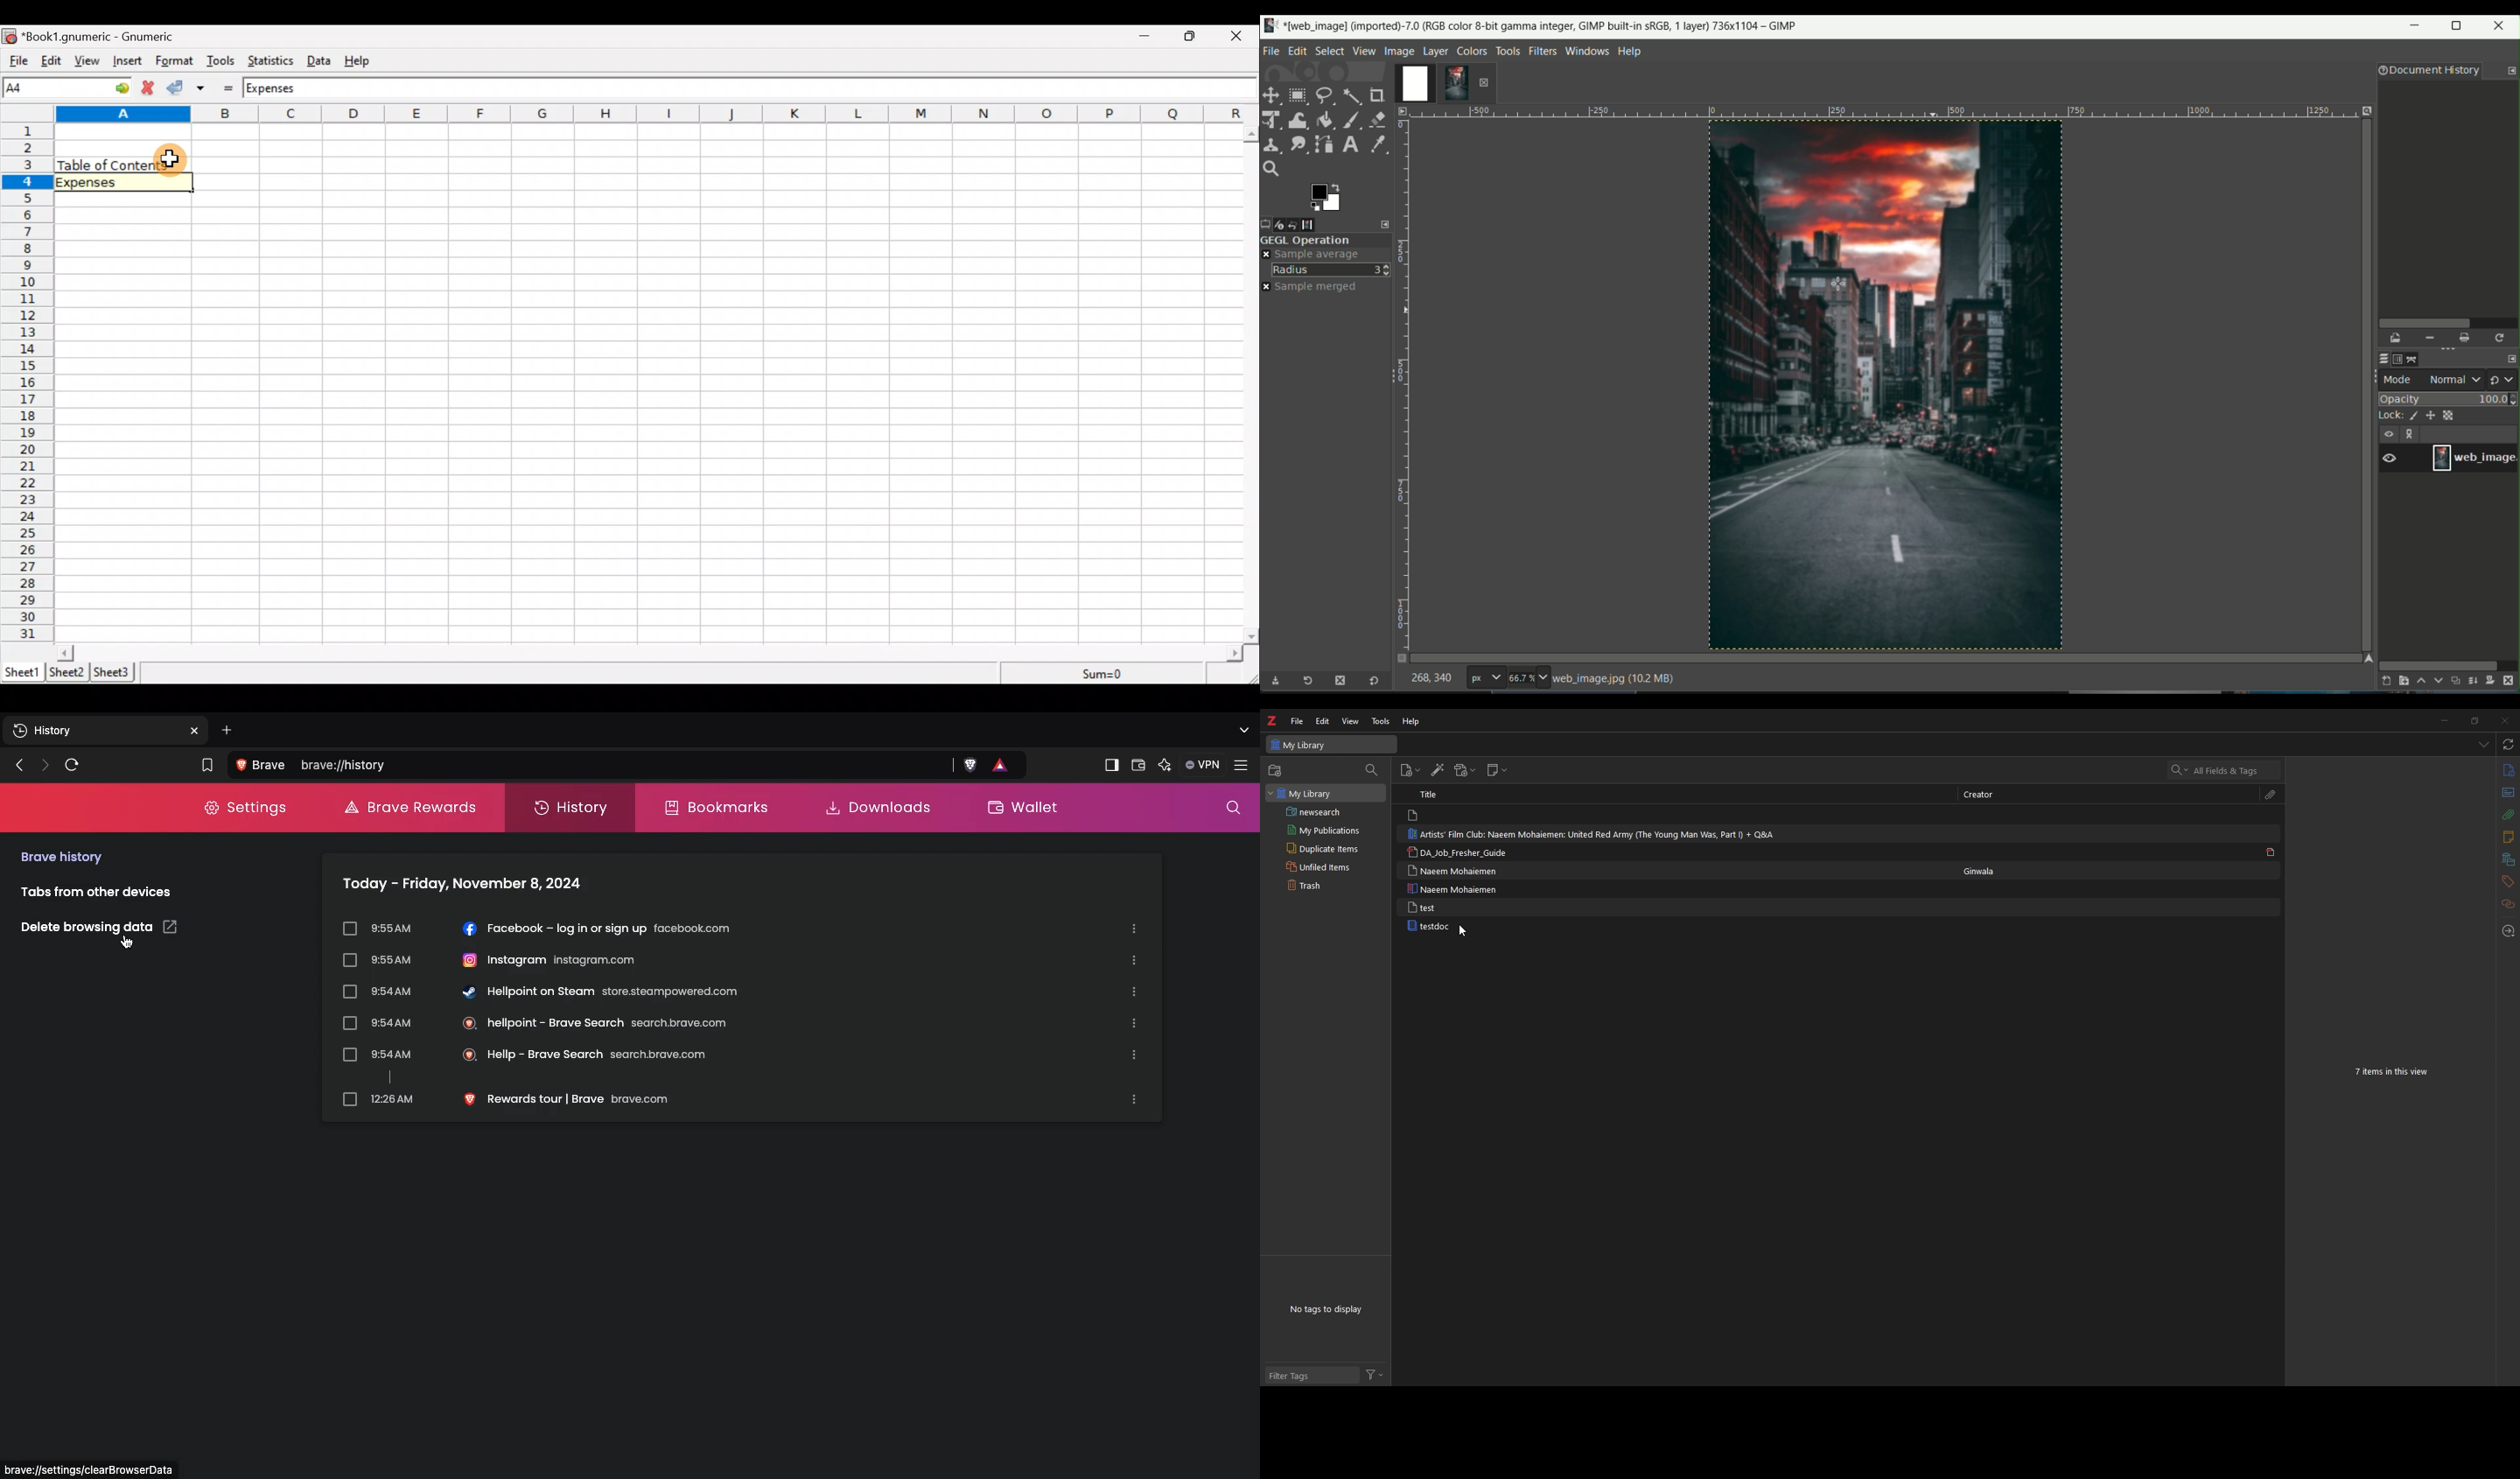  What do you see at coordinates (1297, 95) in the screenshot?
I see `rectangle select tool` at bounding box center [1297, 95].